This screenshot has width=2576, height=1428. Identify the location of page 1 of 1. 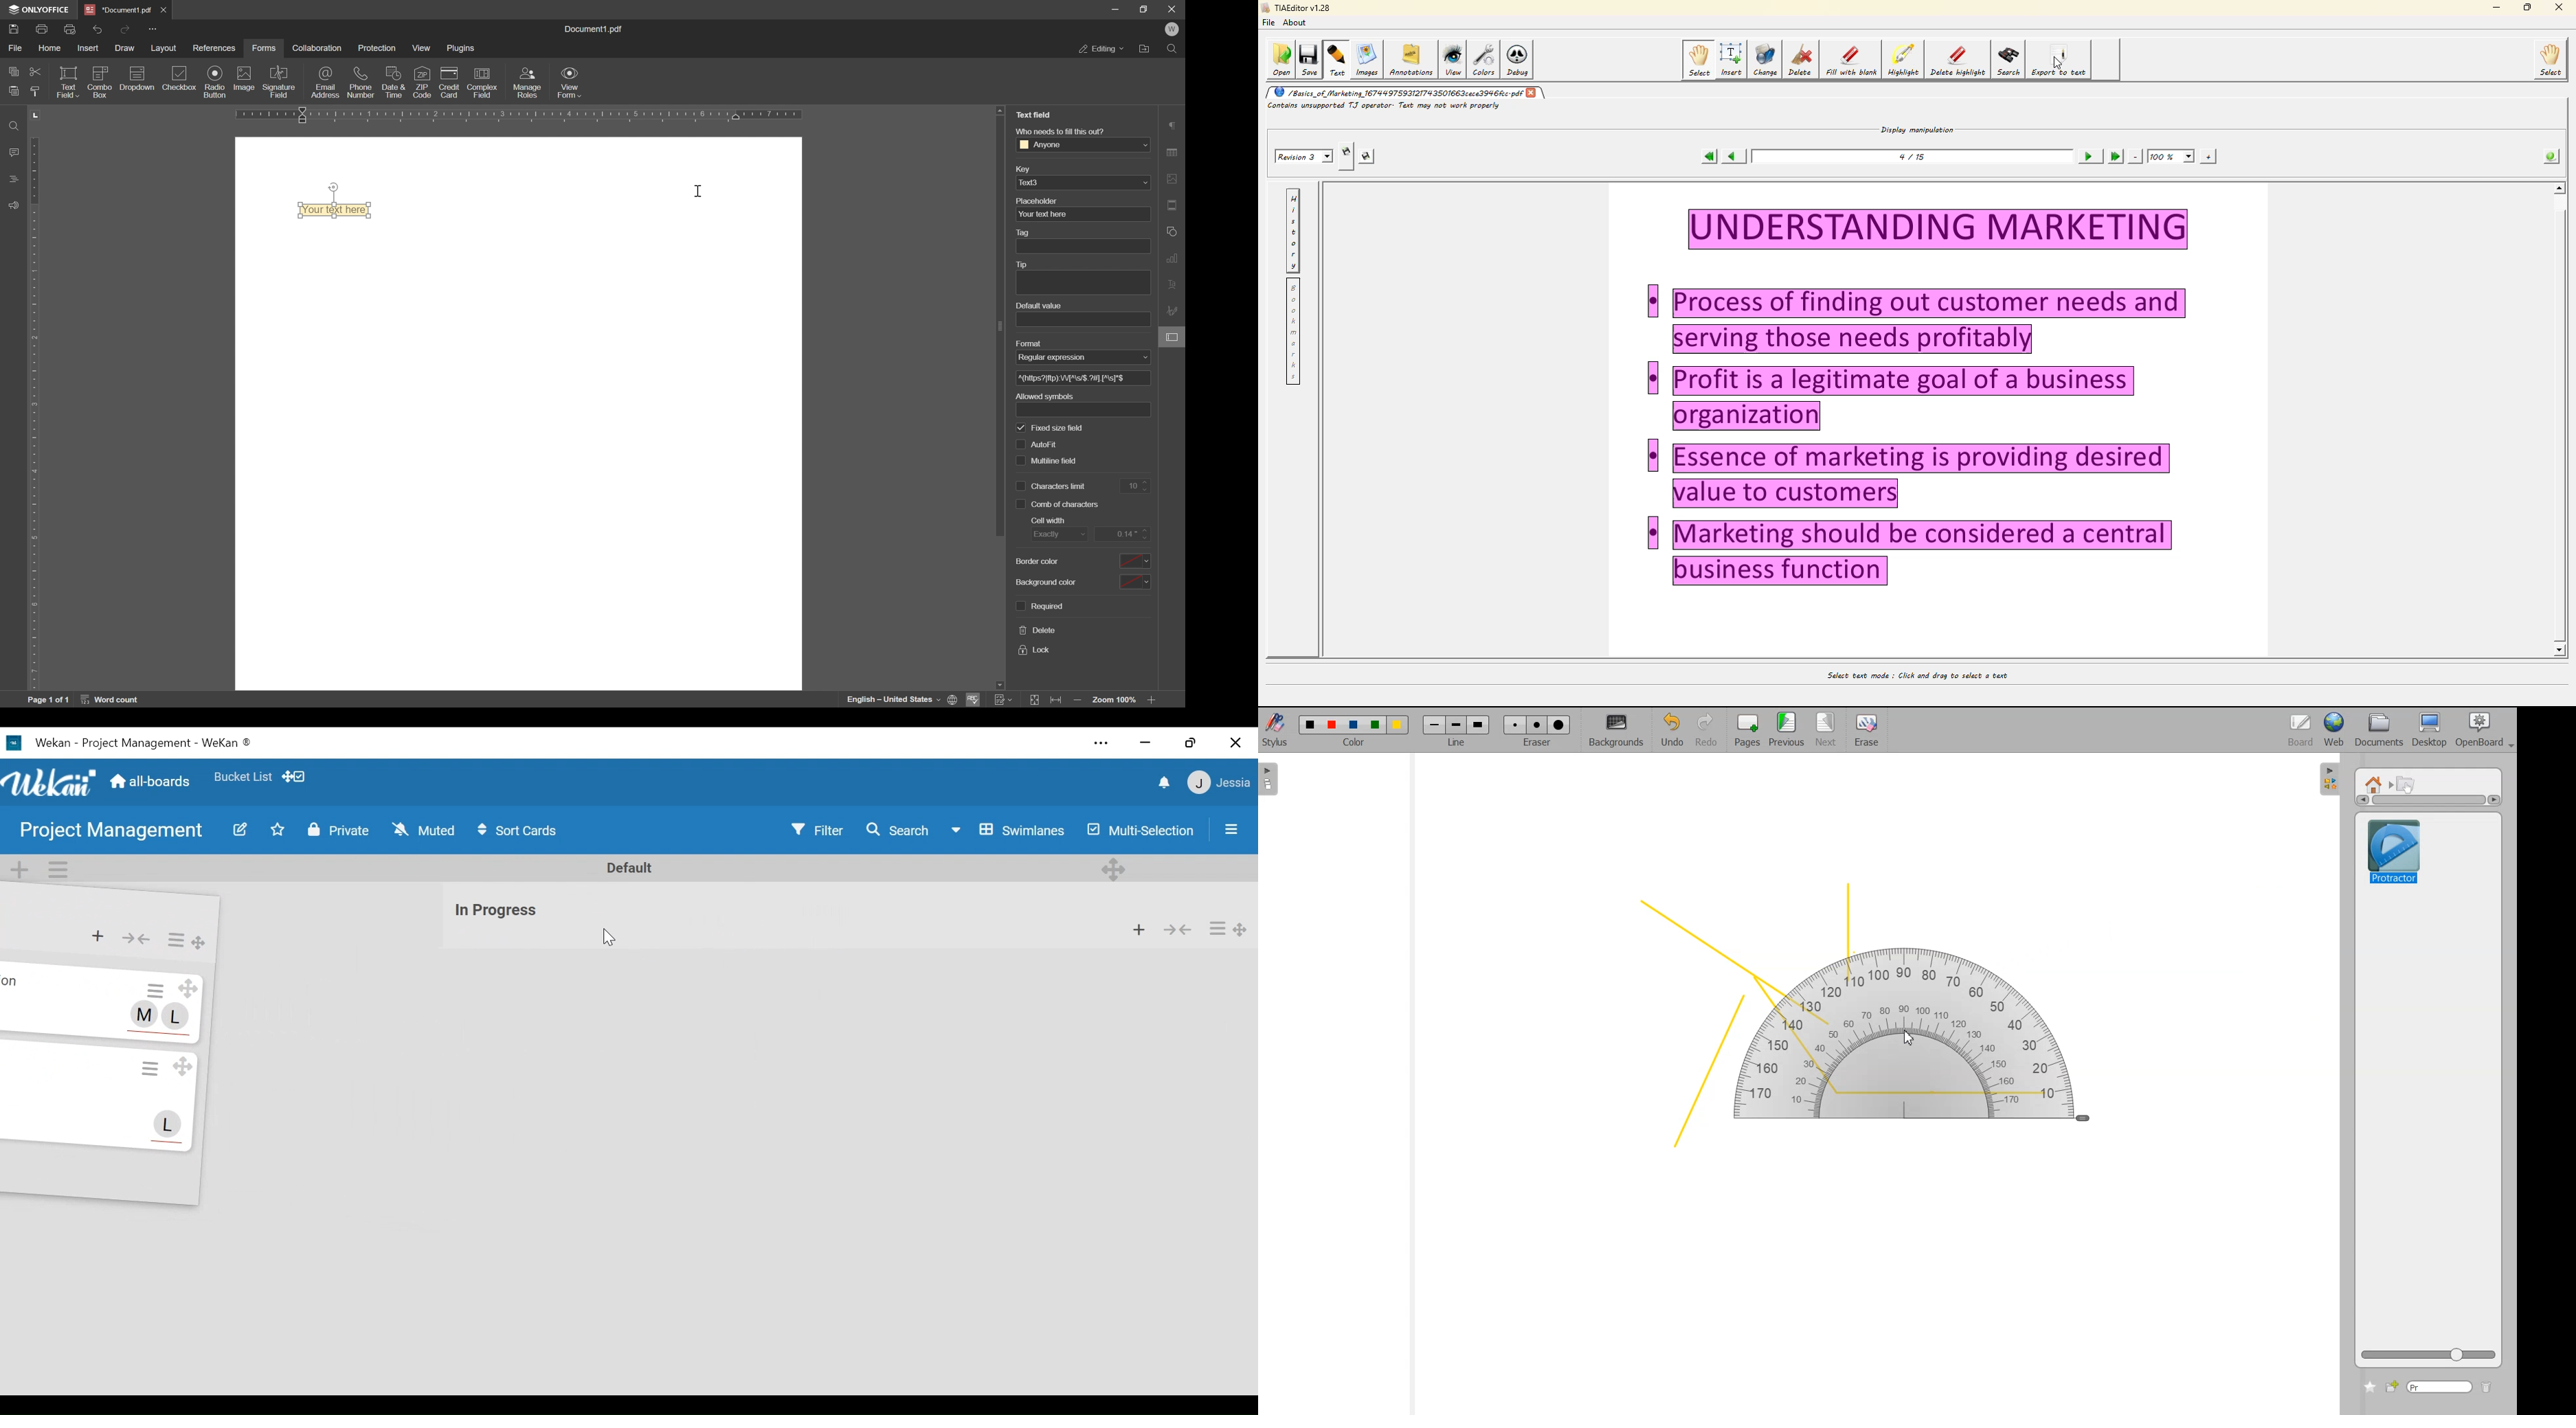
(49, 700).